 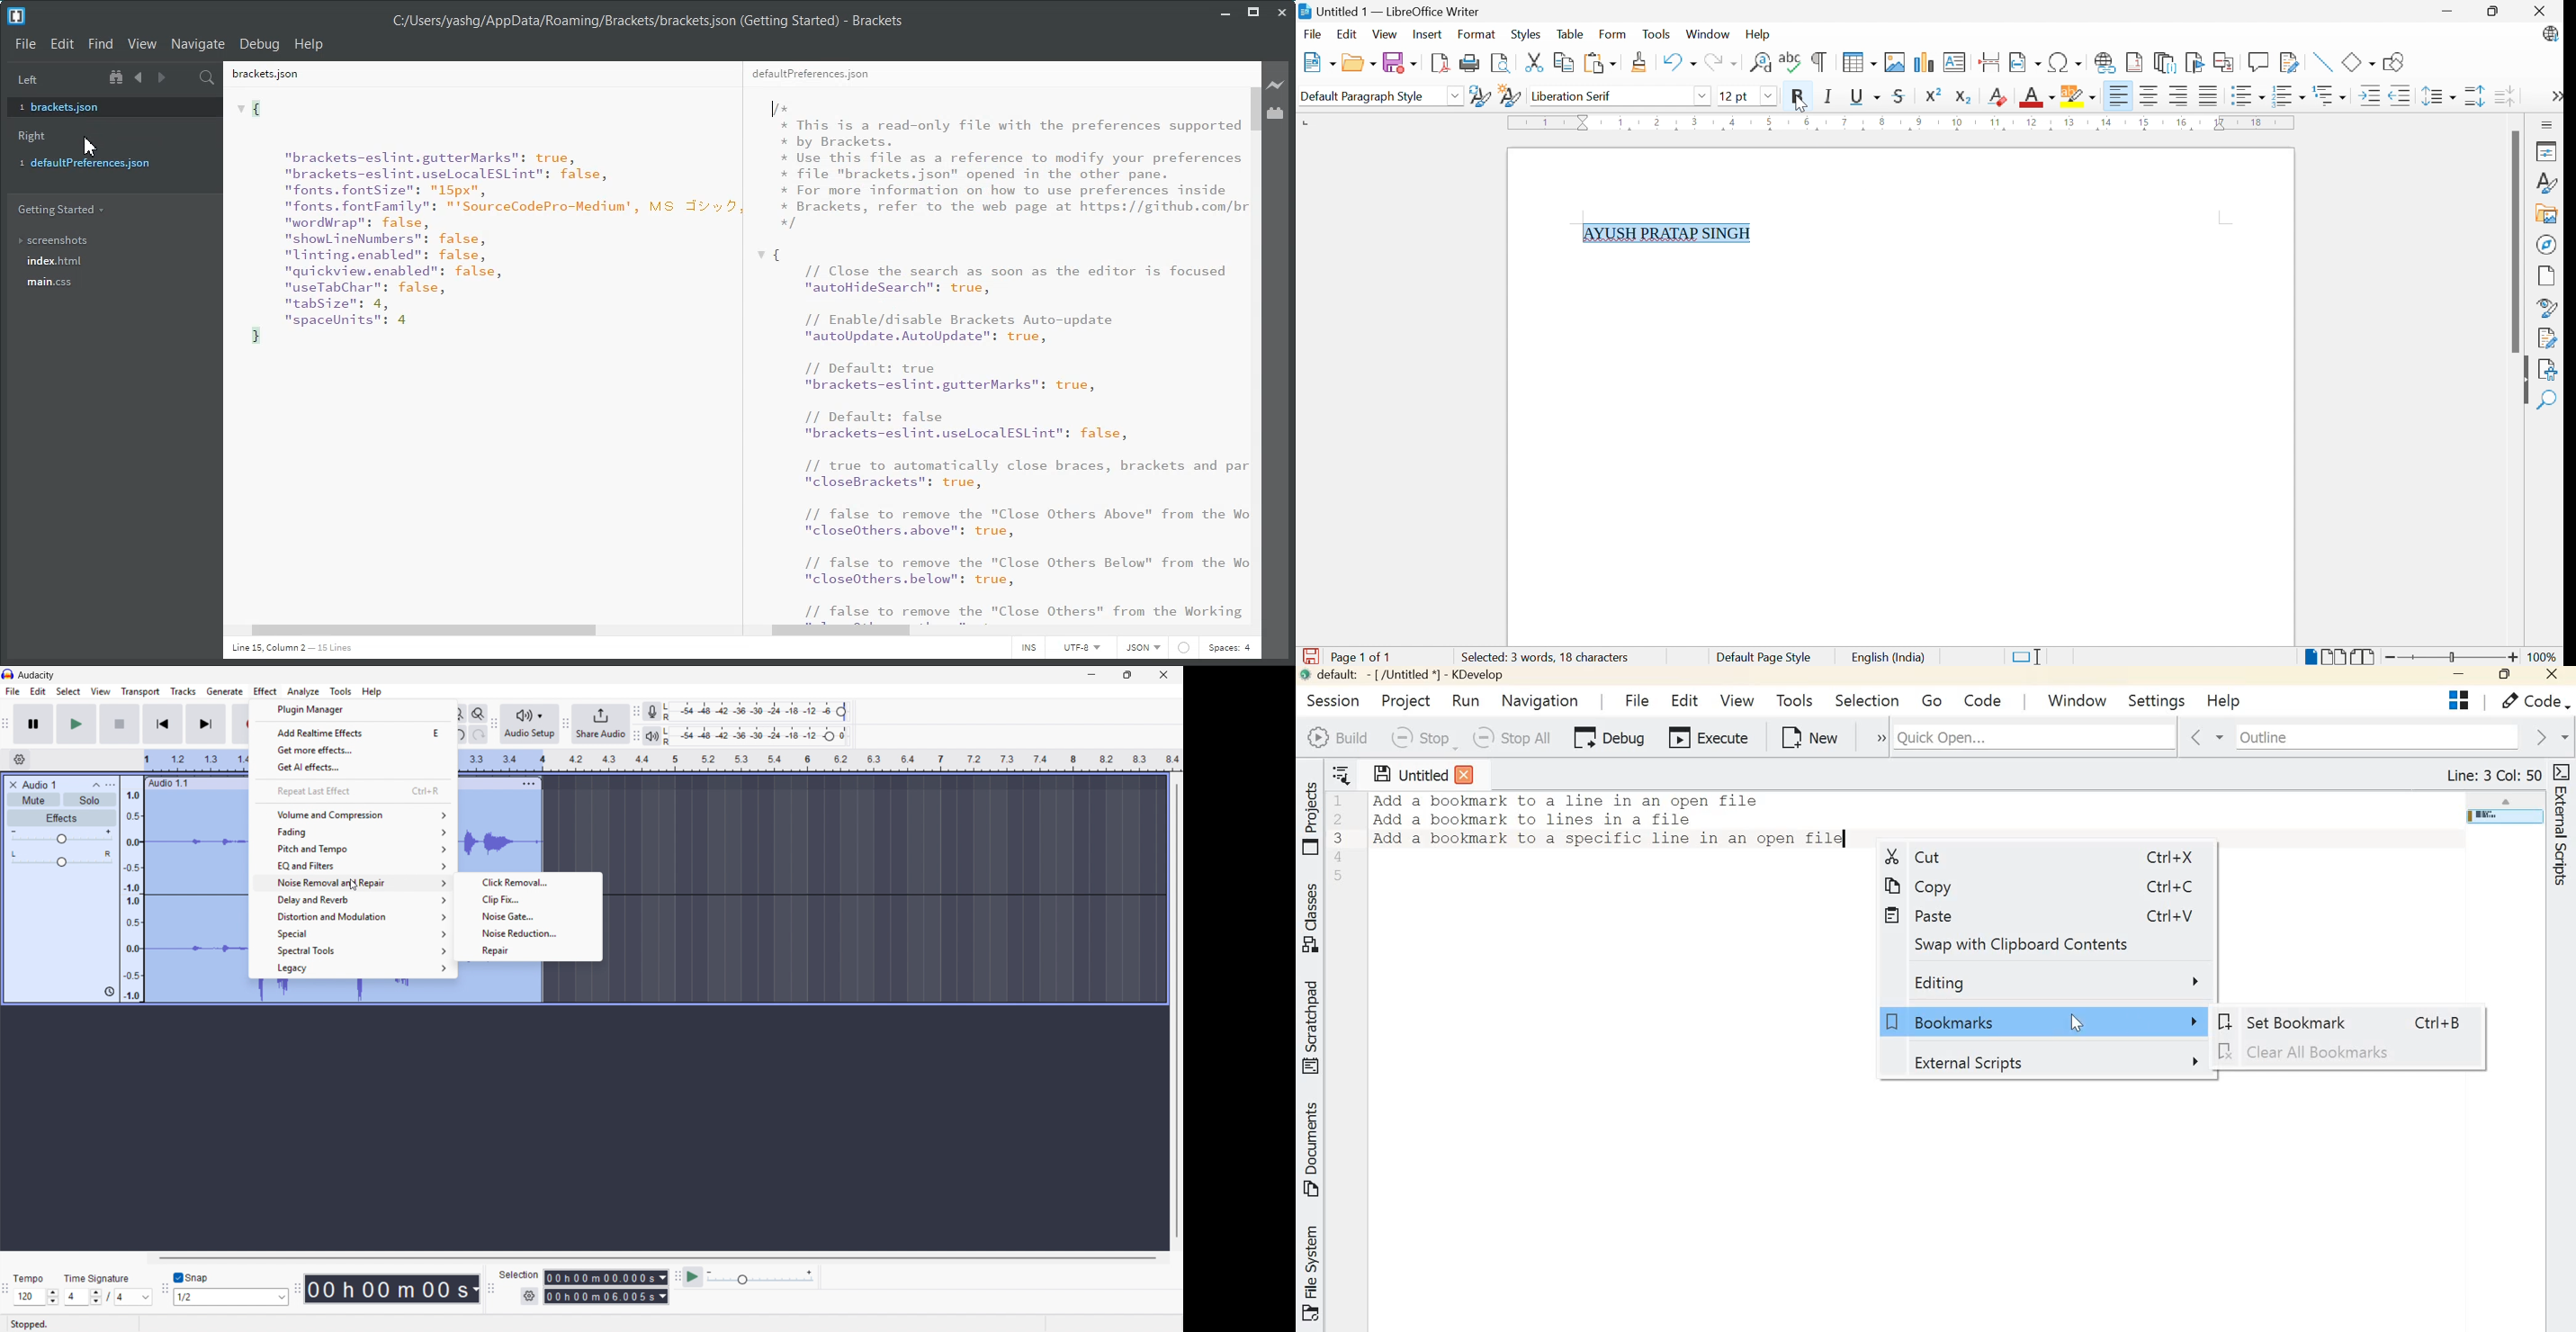 I want to click on Skip to end , so click(x=207, y=724).